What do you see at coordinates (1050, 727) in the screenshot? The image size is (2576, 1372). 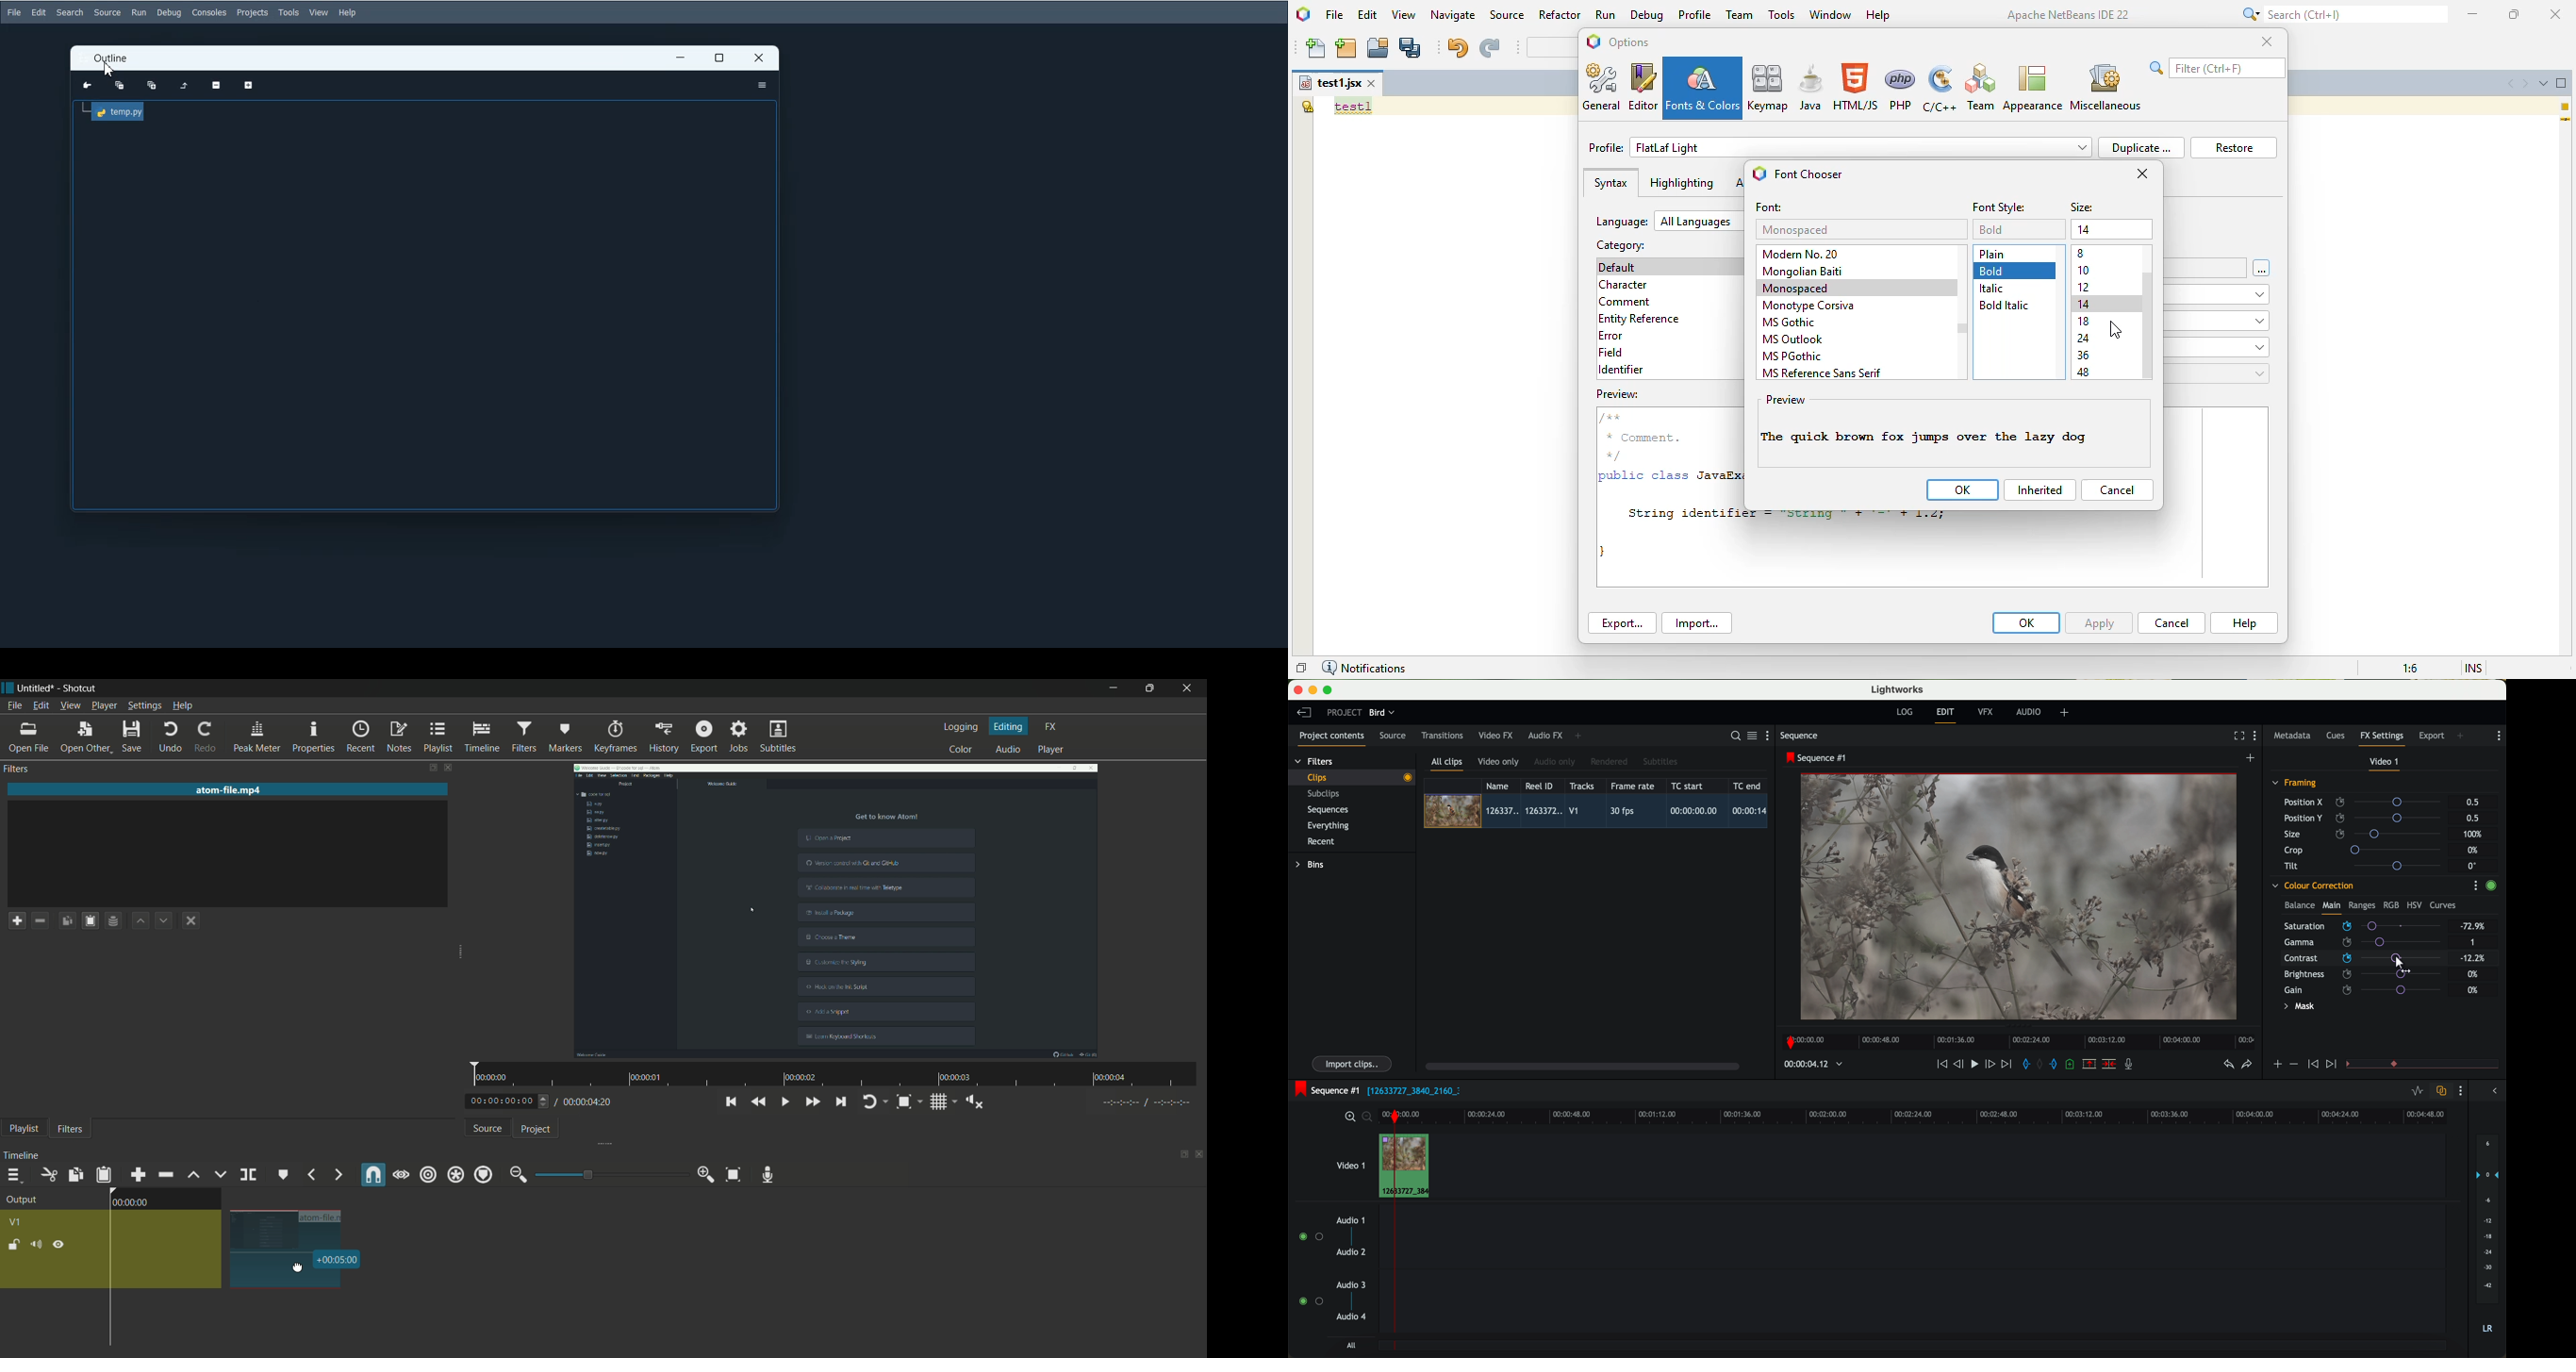 I see `fx` at bounding box center [1050, 727].